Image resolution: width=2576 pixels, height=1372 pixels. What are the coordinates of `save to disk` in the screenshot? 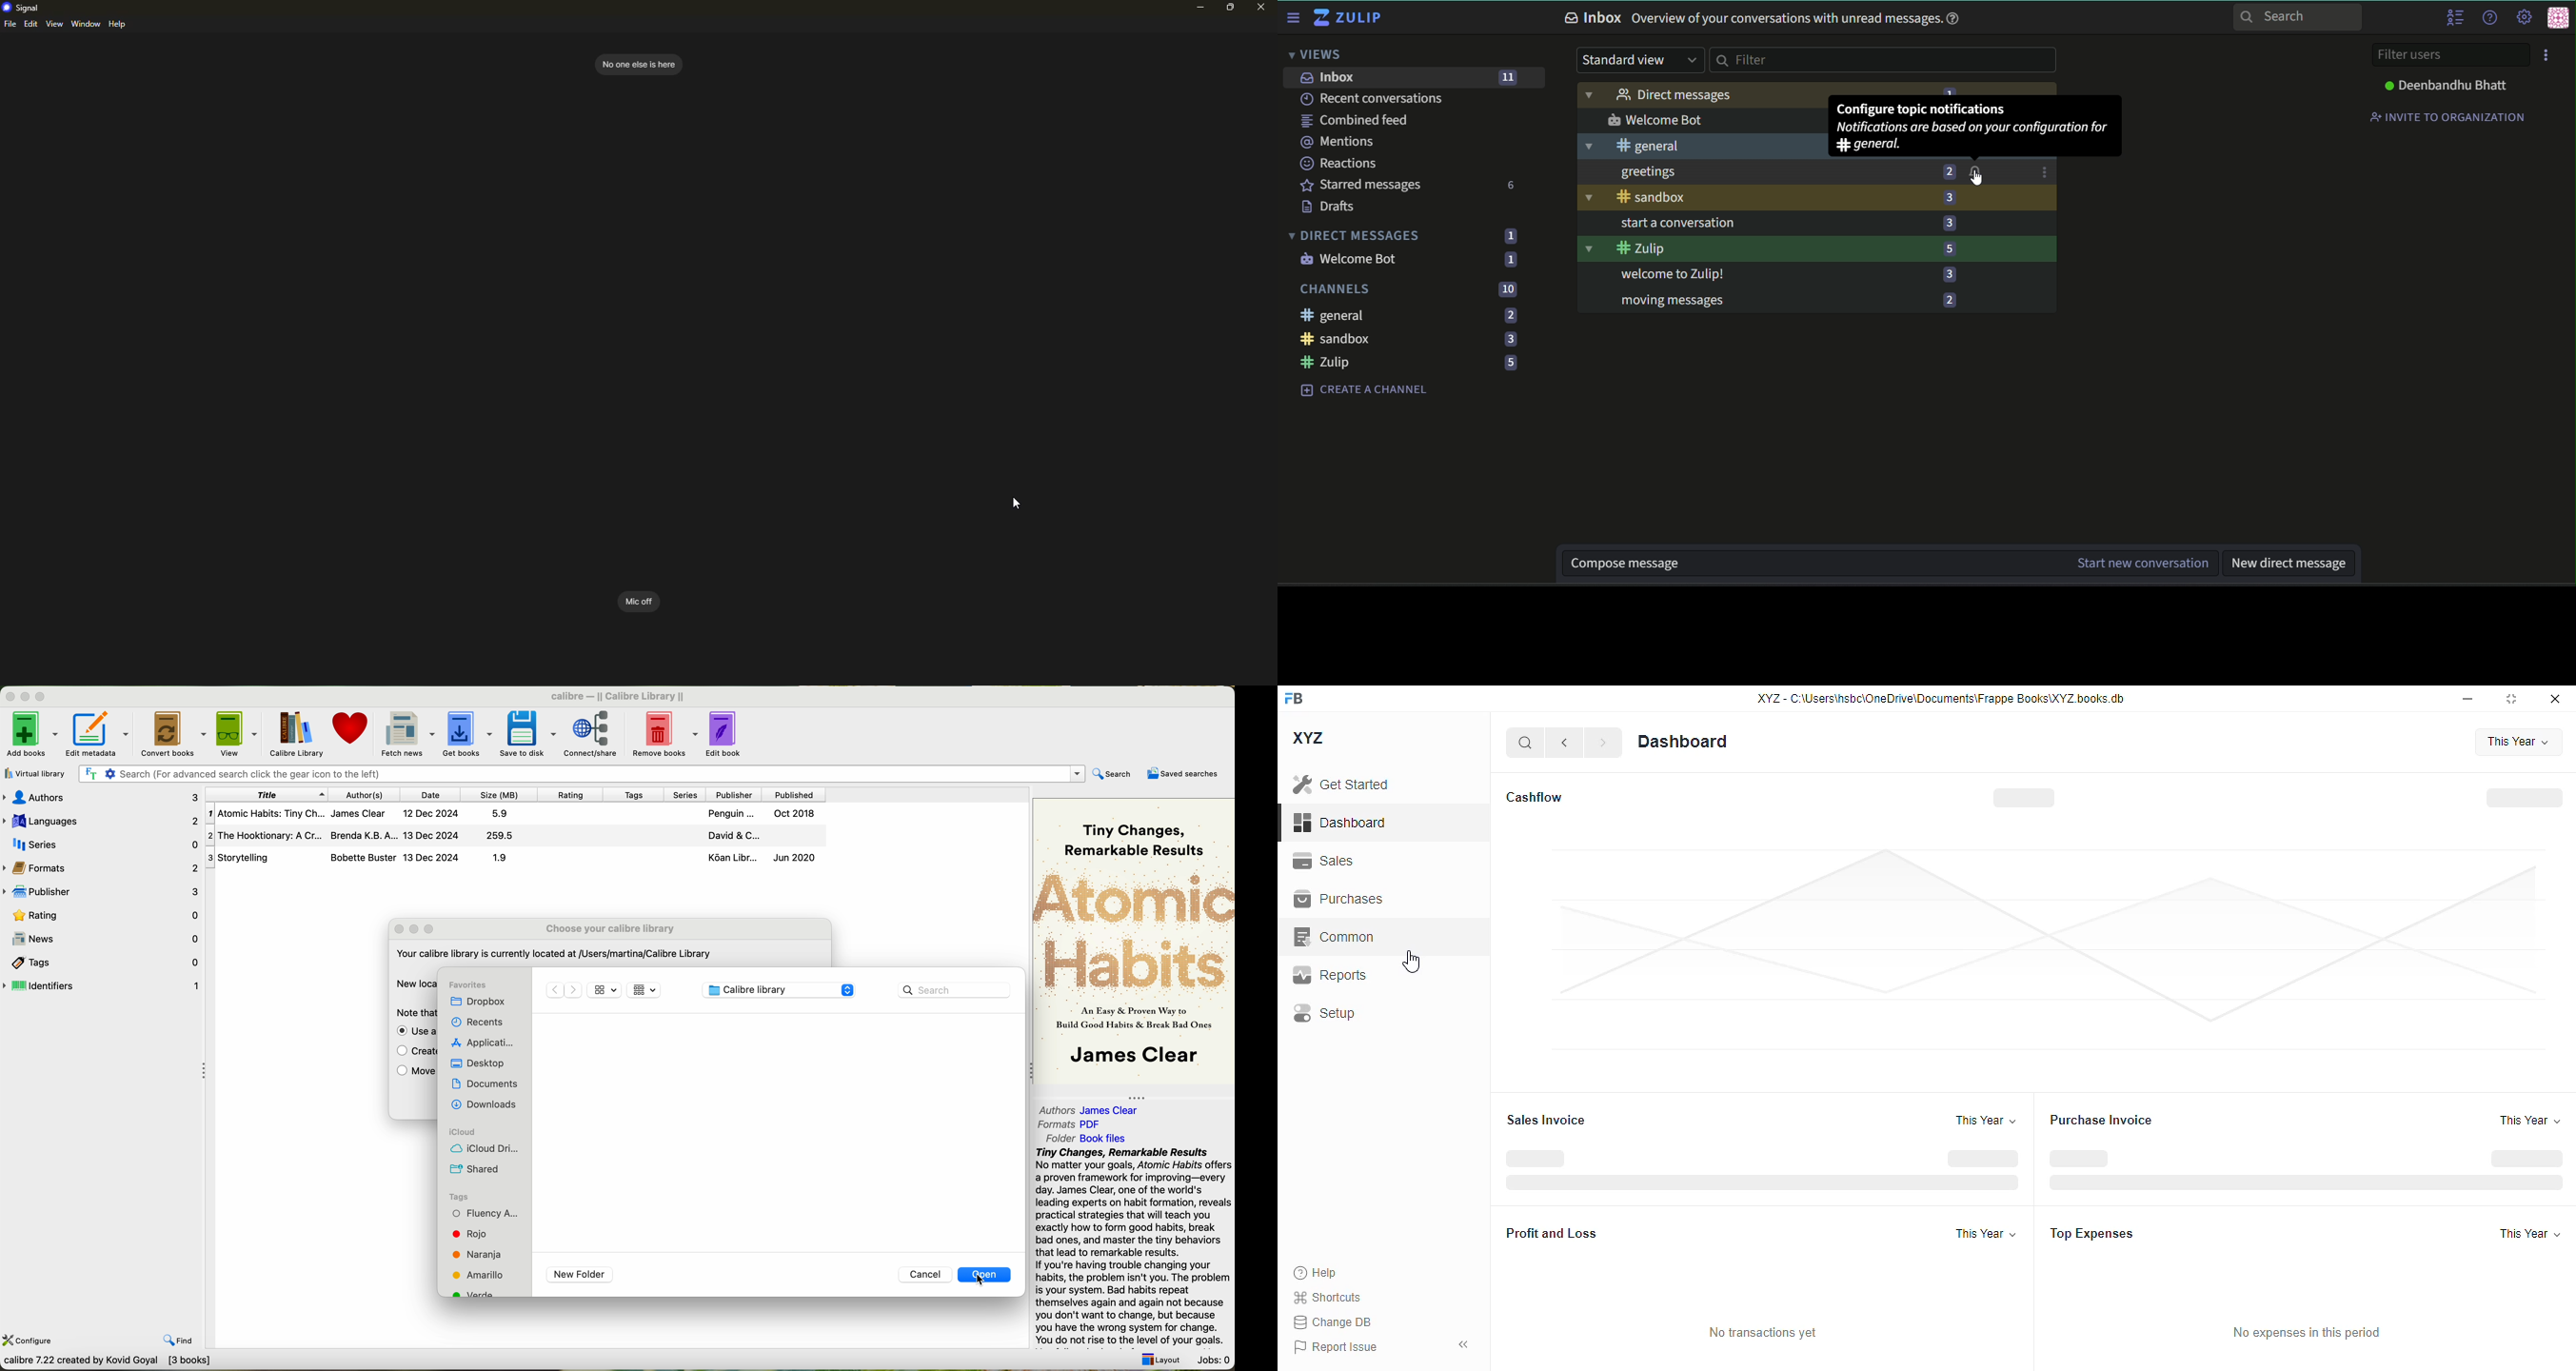 It's located at (528, 733).